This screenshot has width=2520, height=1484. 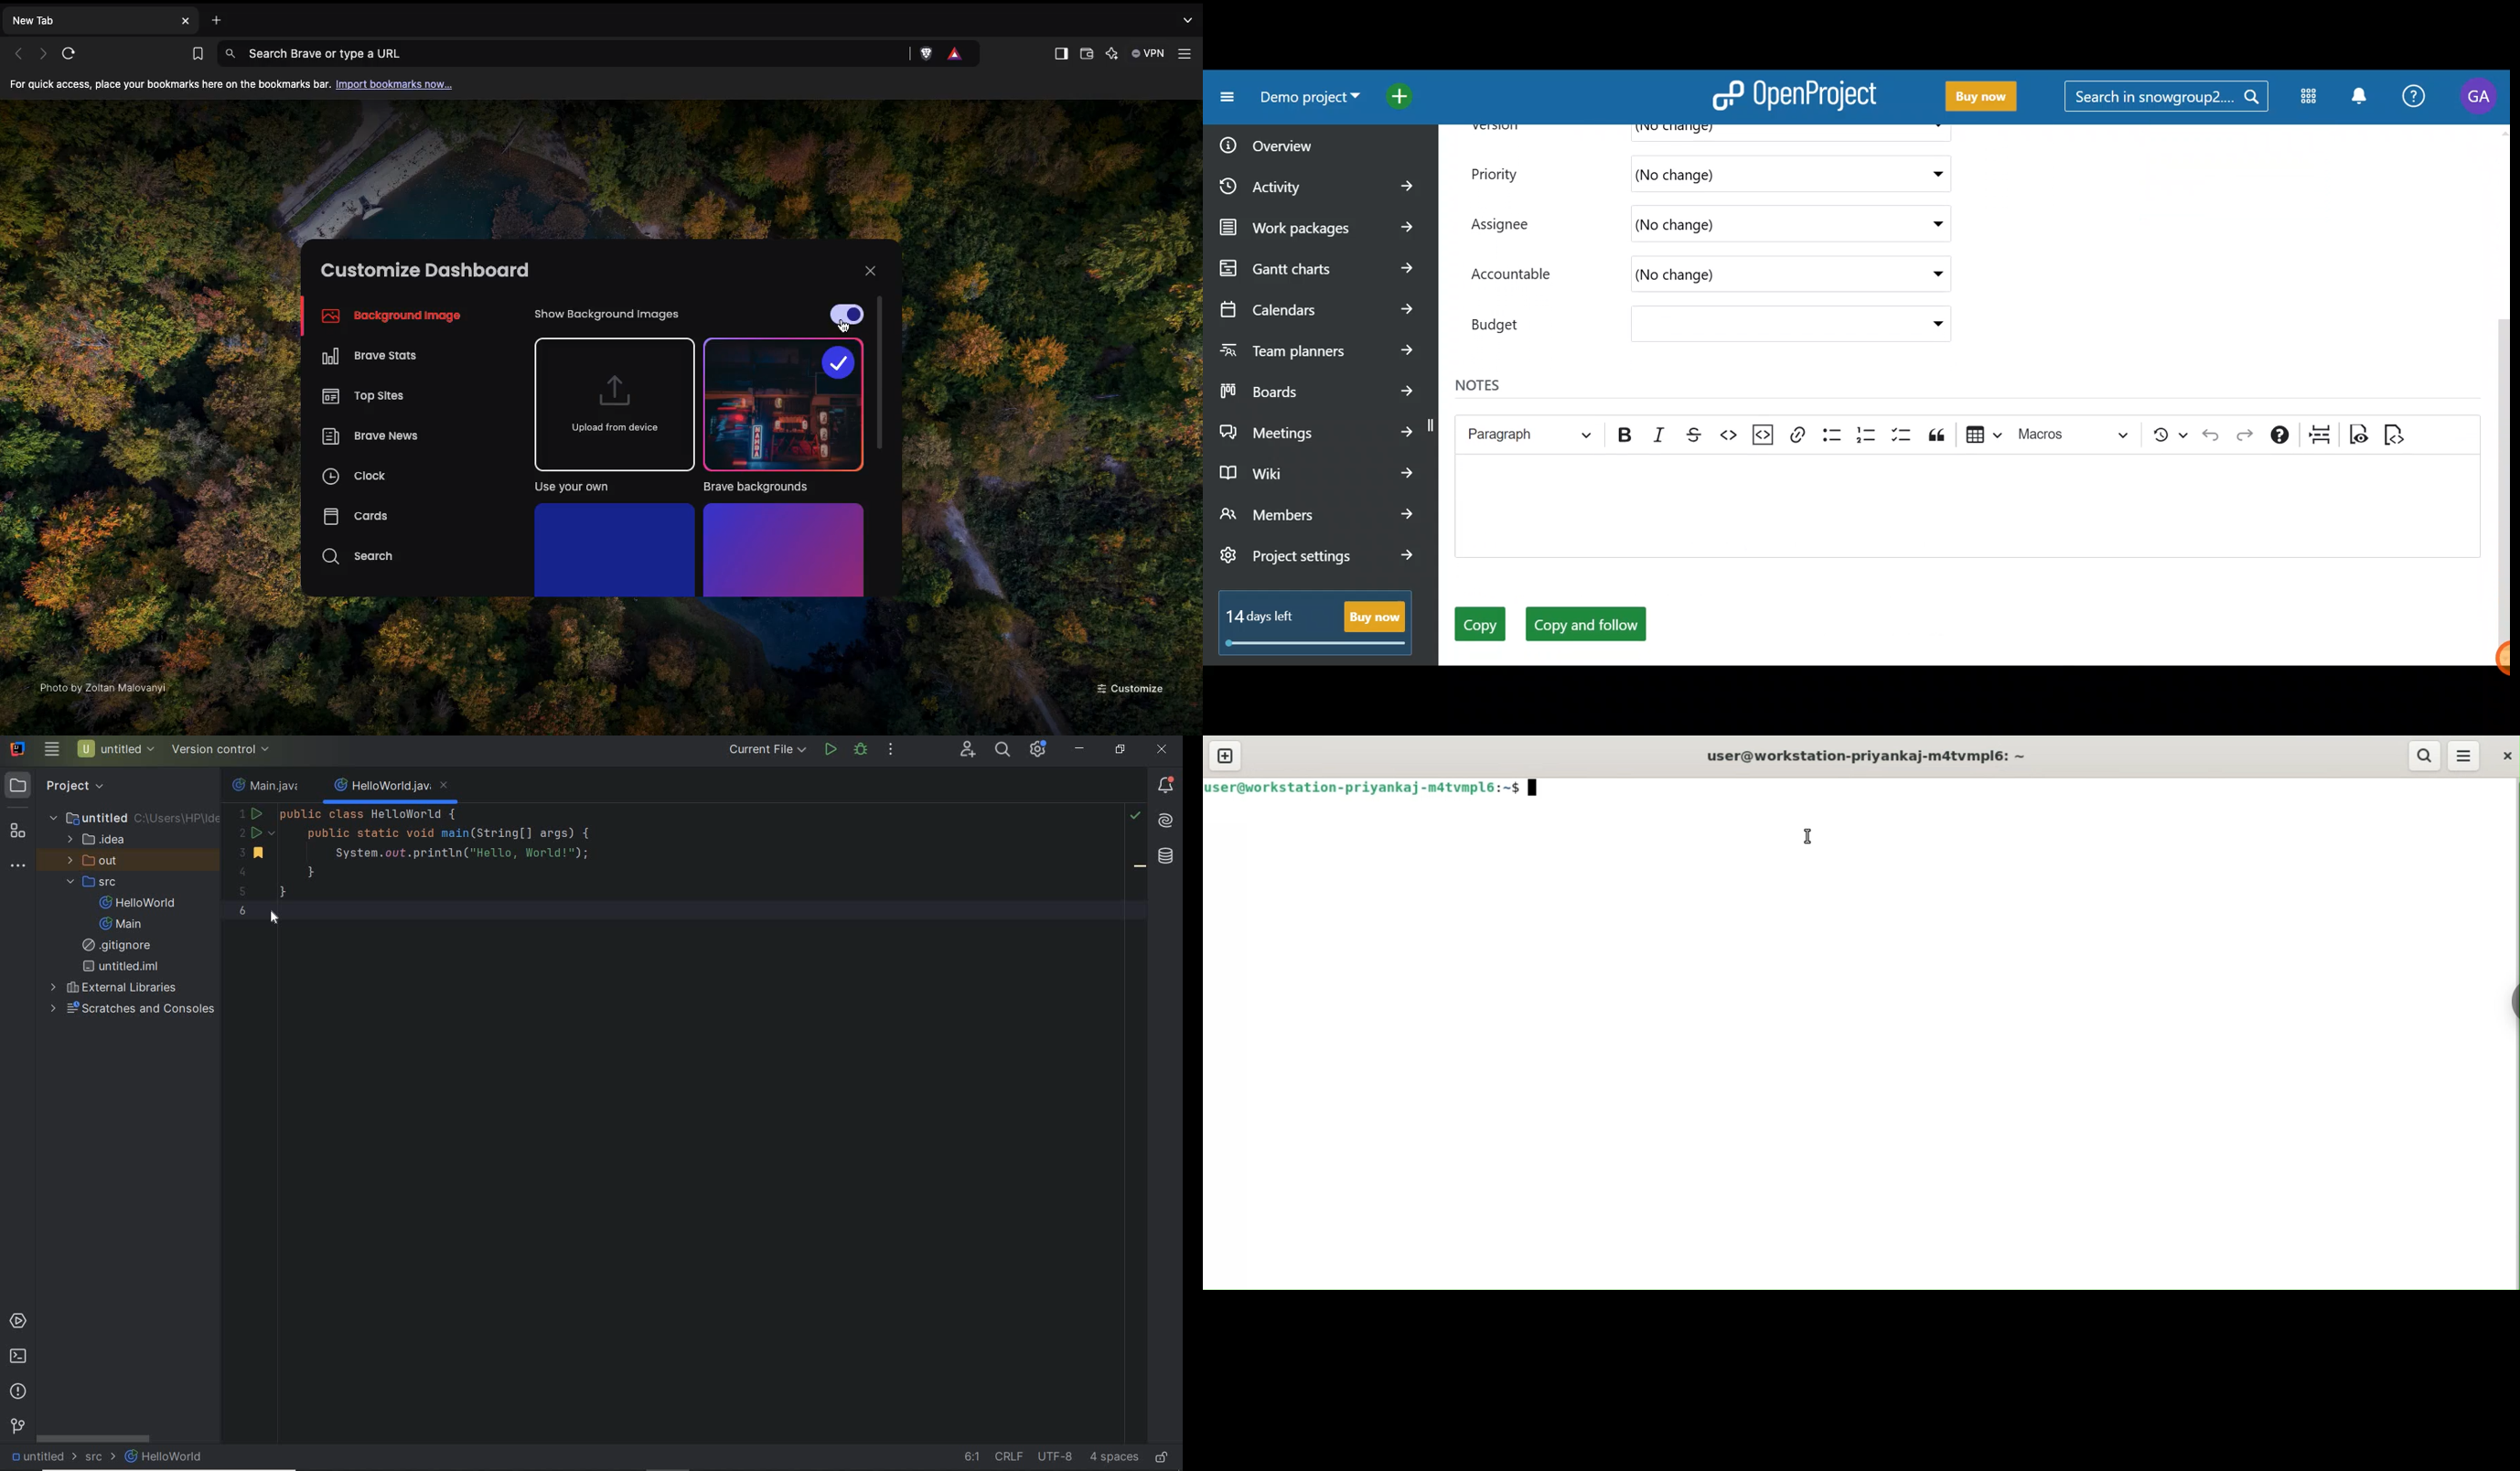 I want to click on Close new tab, so click(x=186, y=21).